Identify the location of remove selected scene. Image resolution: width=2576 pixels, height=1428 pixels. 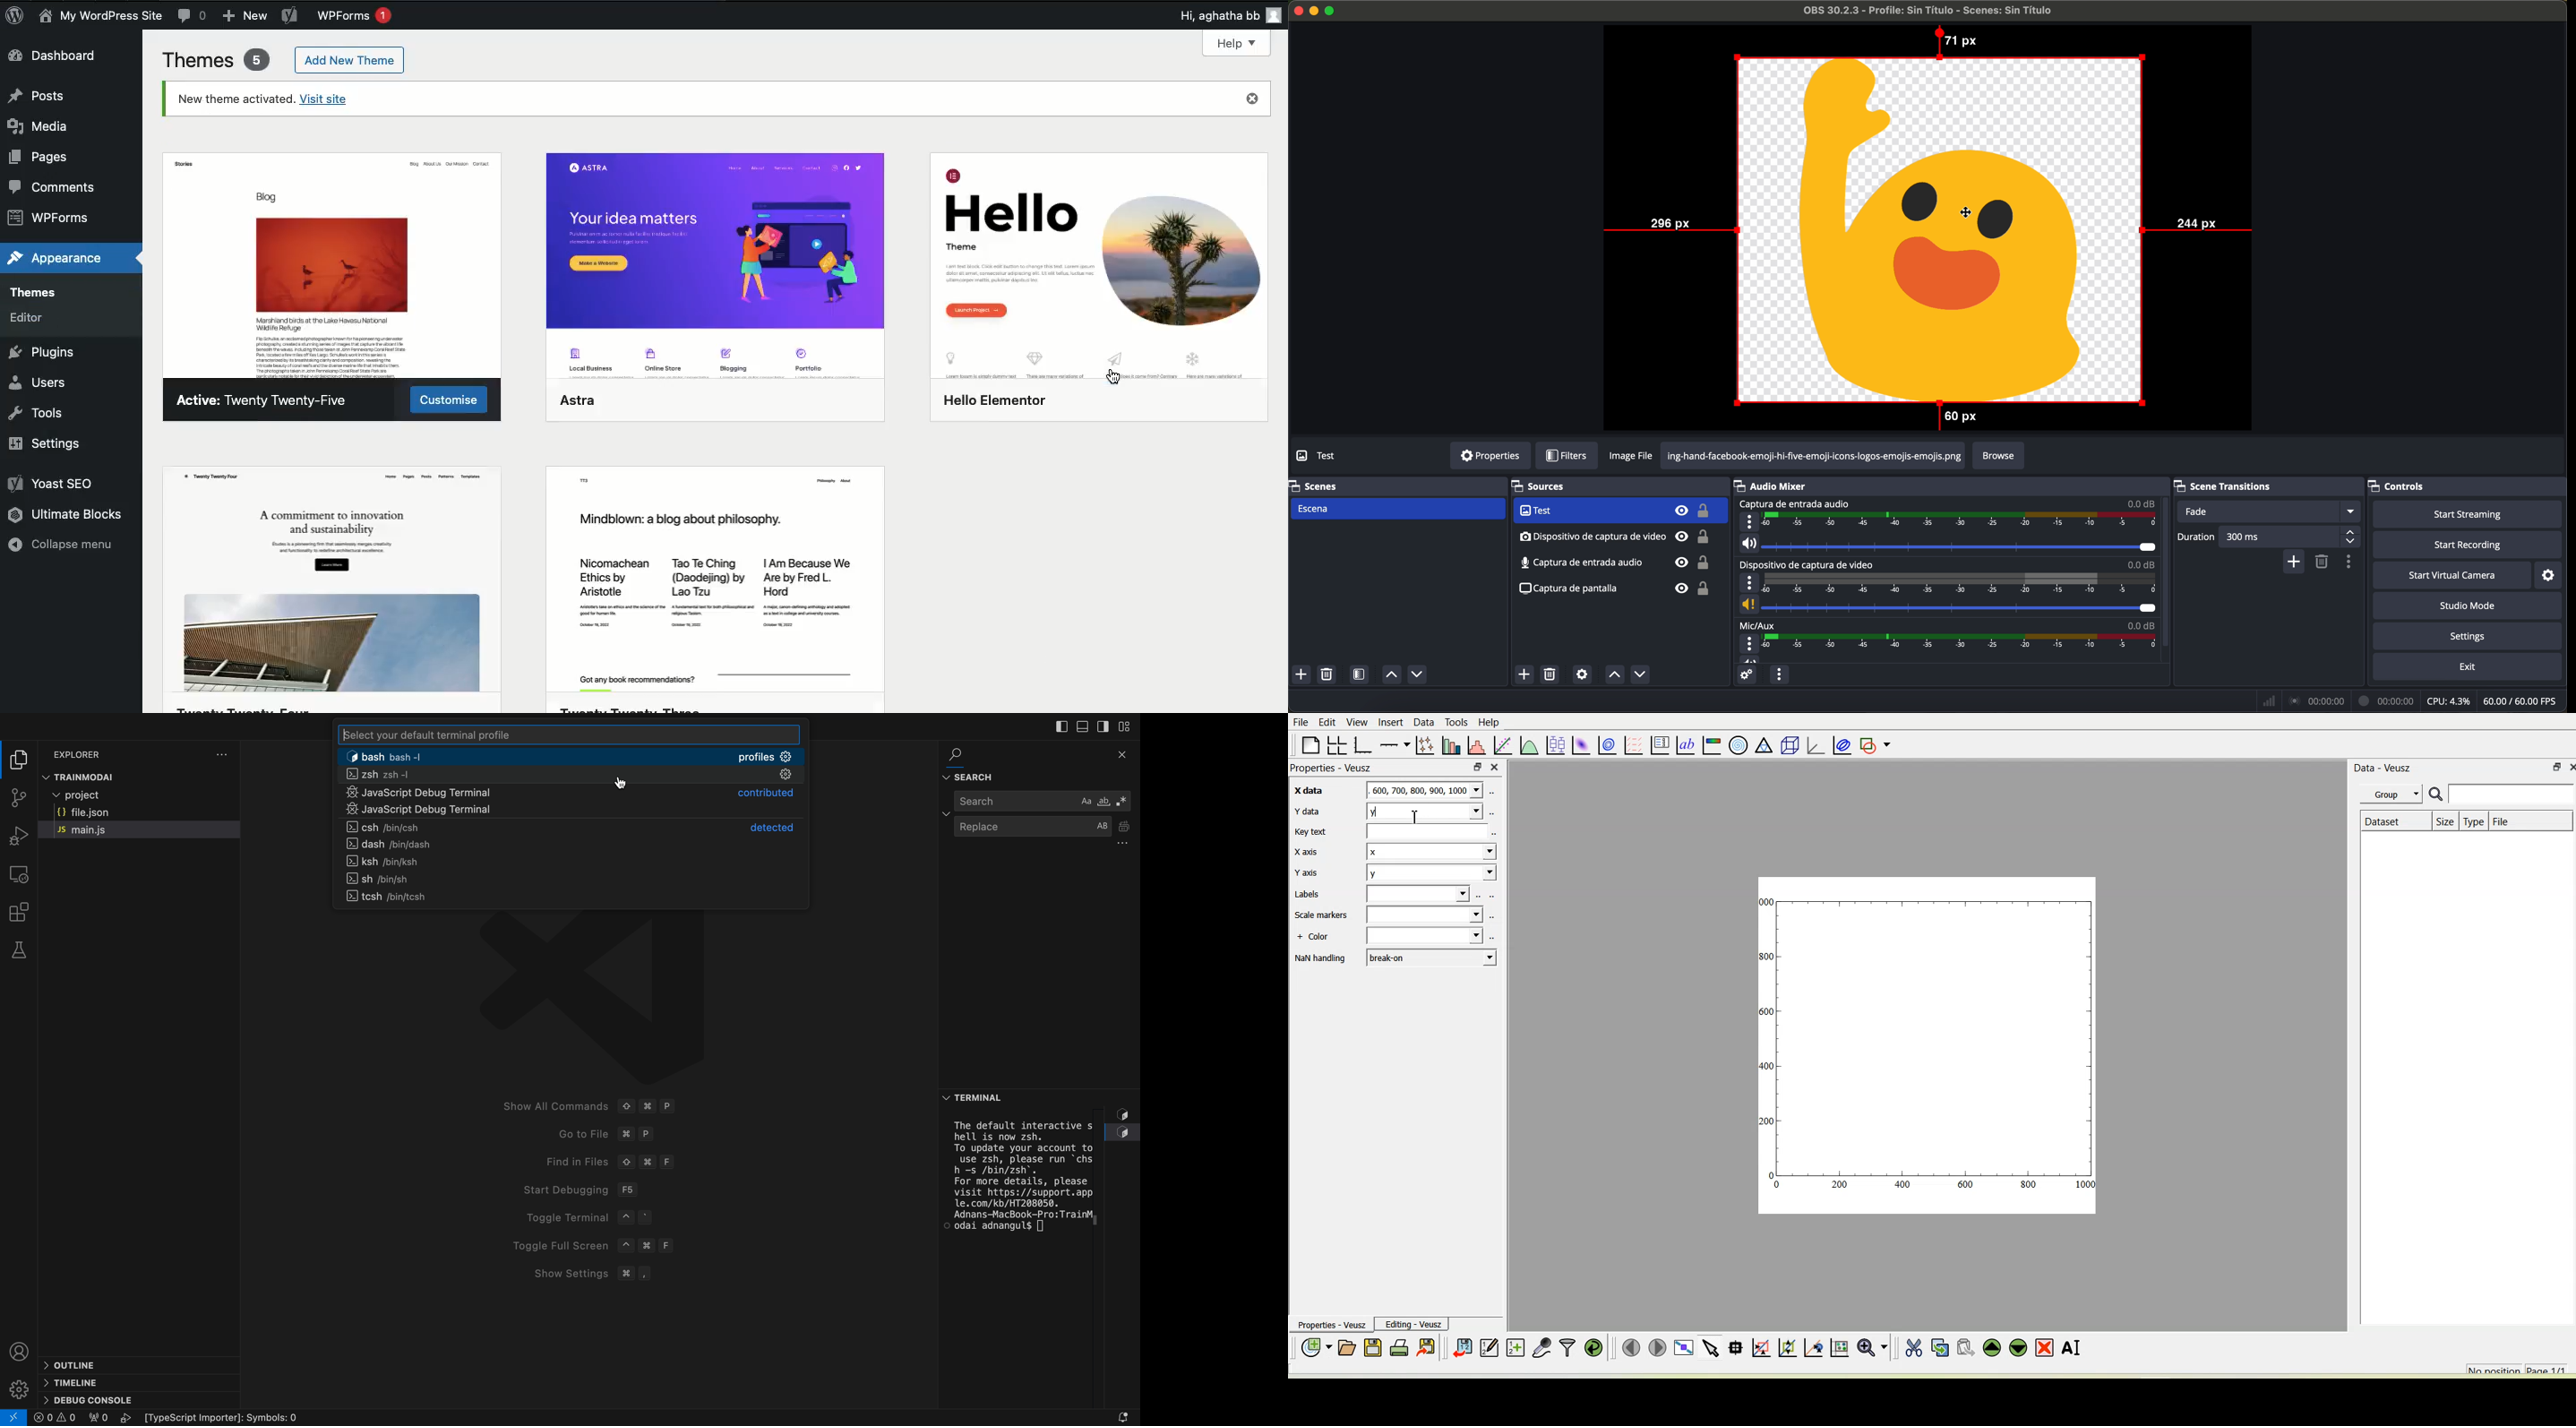
(1326, 675).